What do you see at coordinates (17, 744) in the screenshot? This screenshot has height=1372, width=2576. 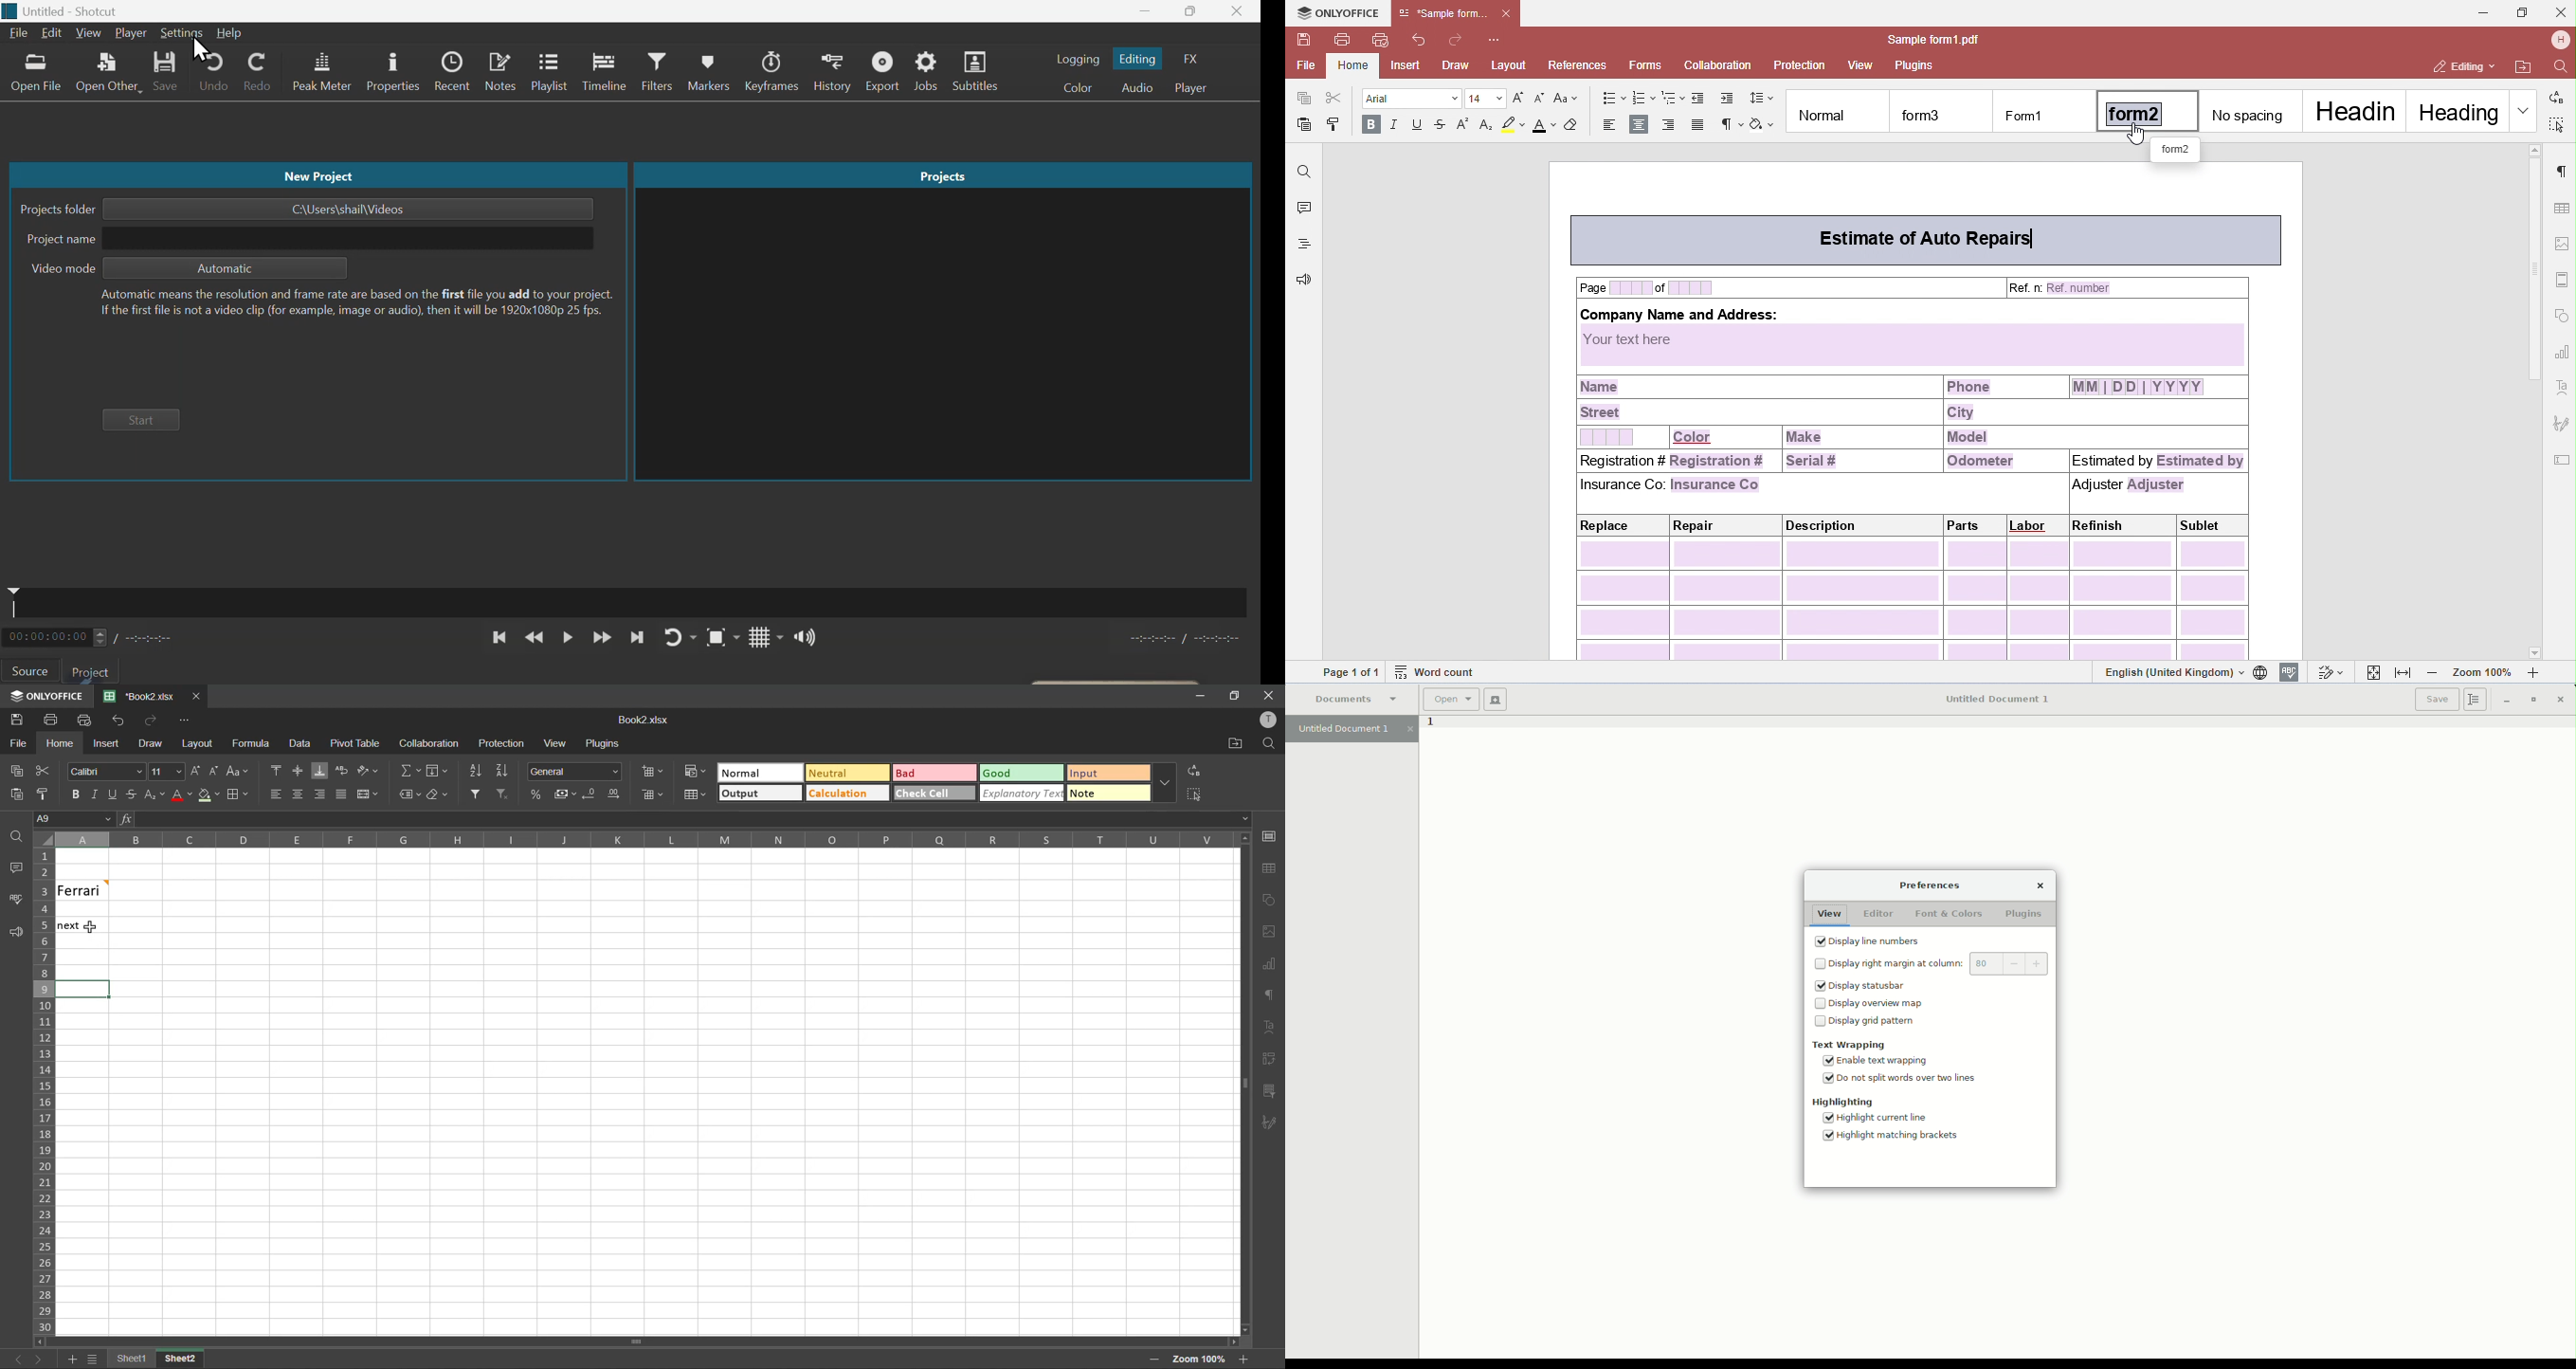 I see `file` at bounding box center [17, 744].